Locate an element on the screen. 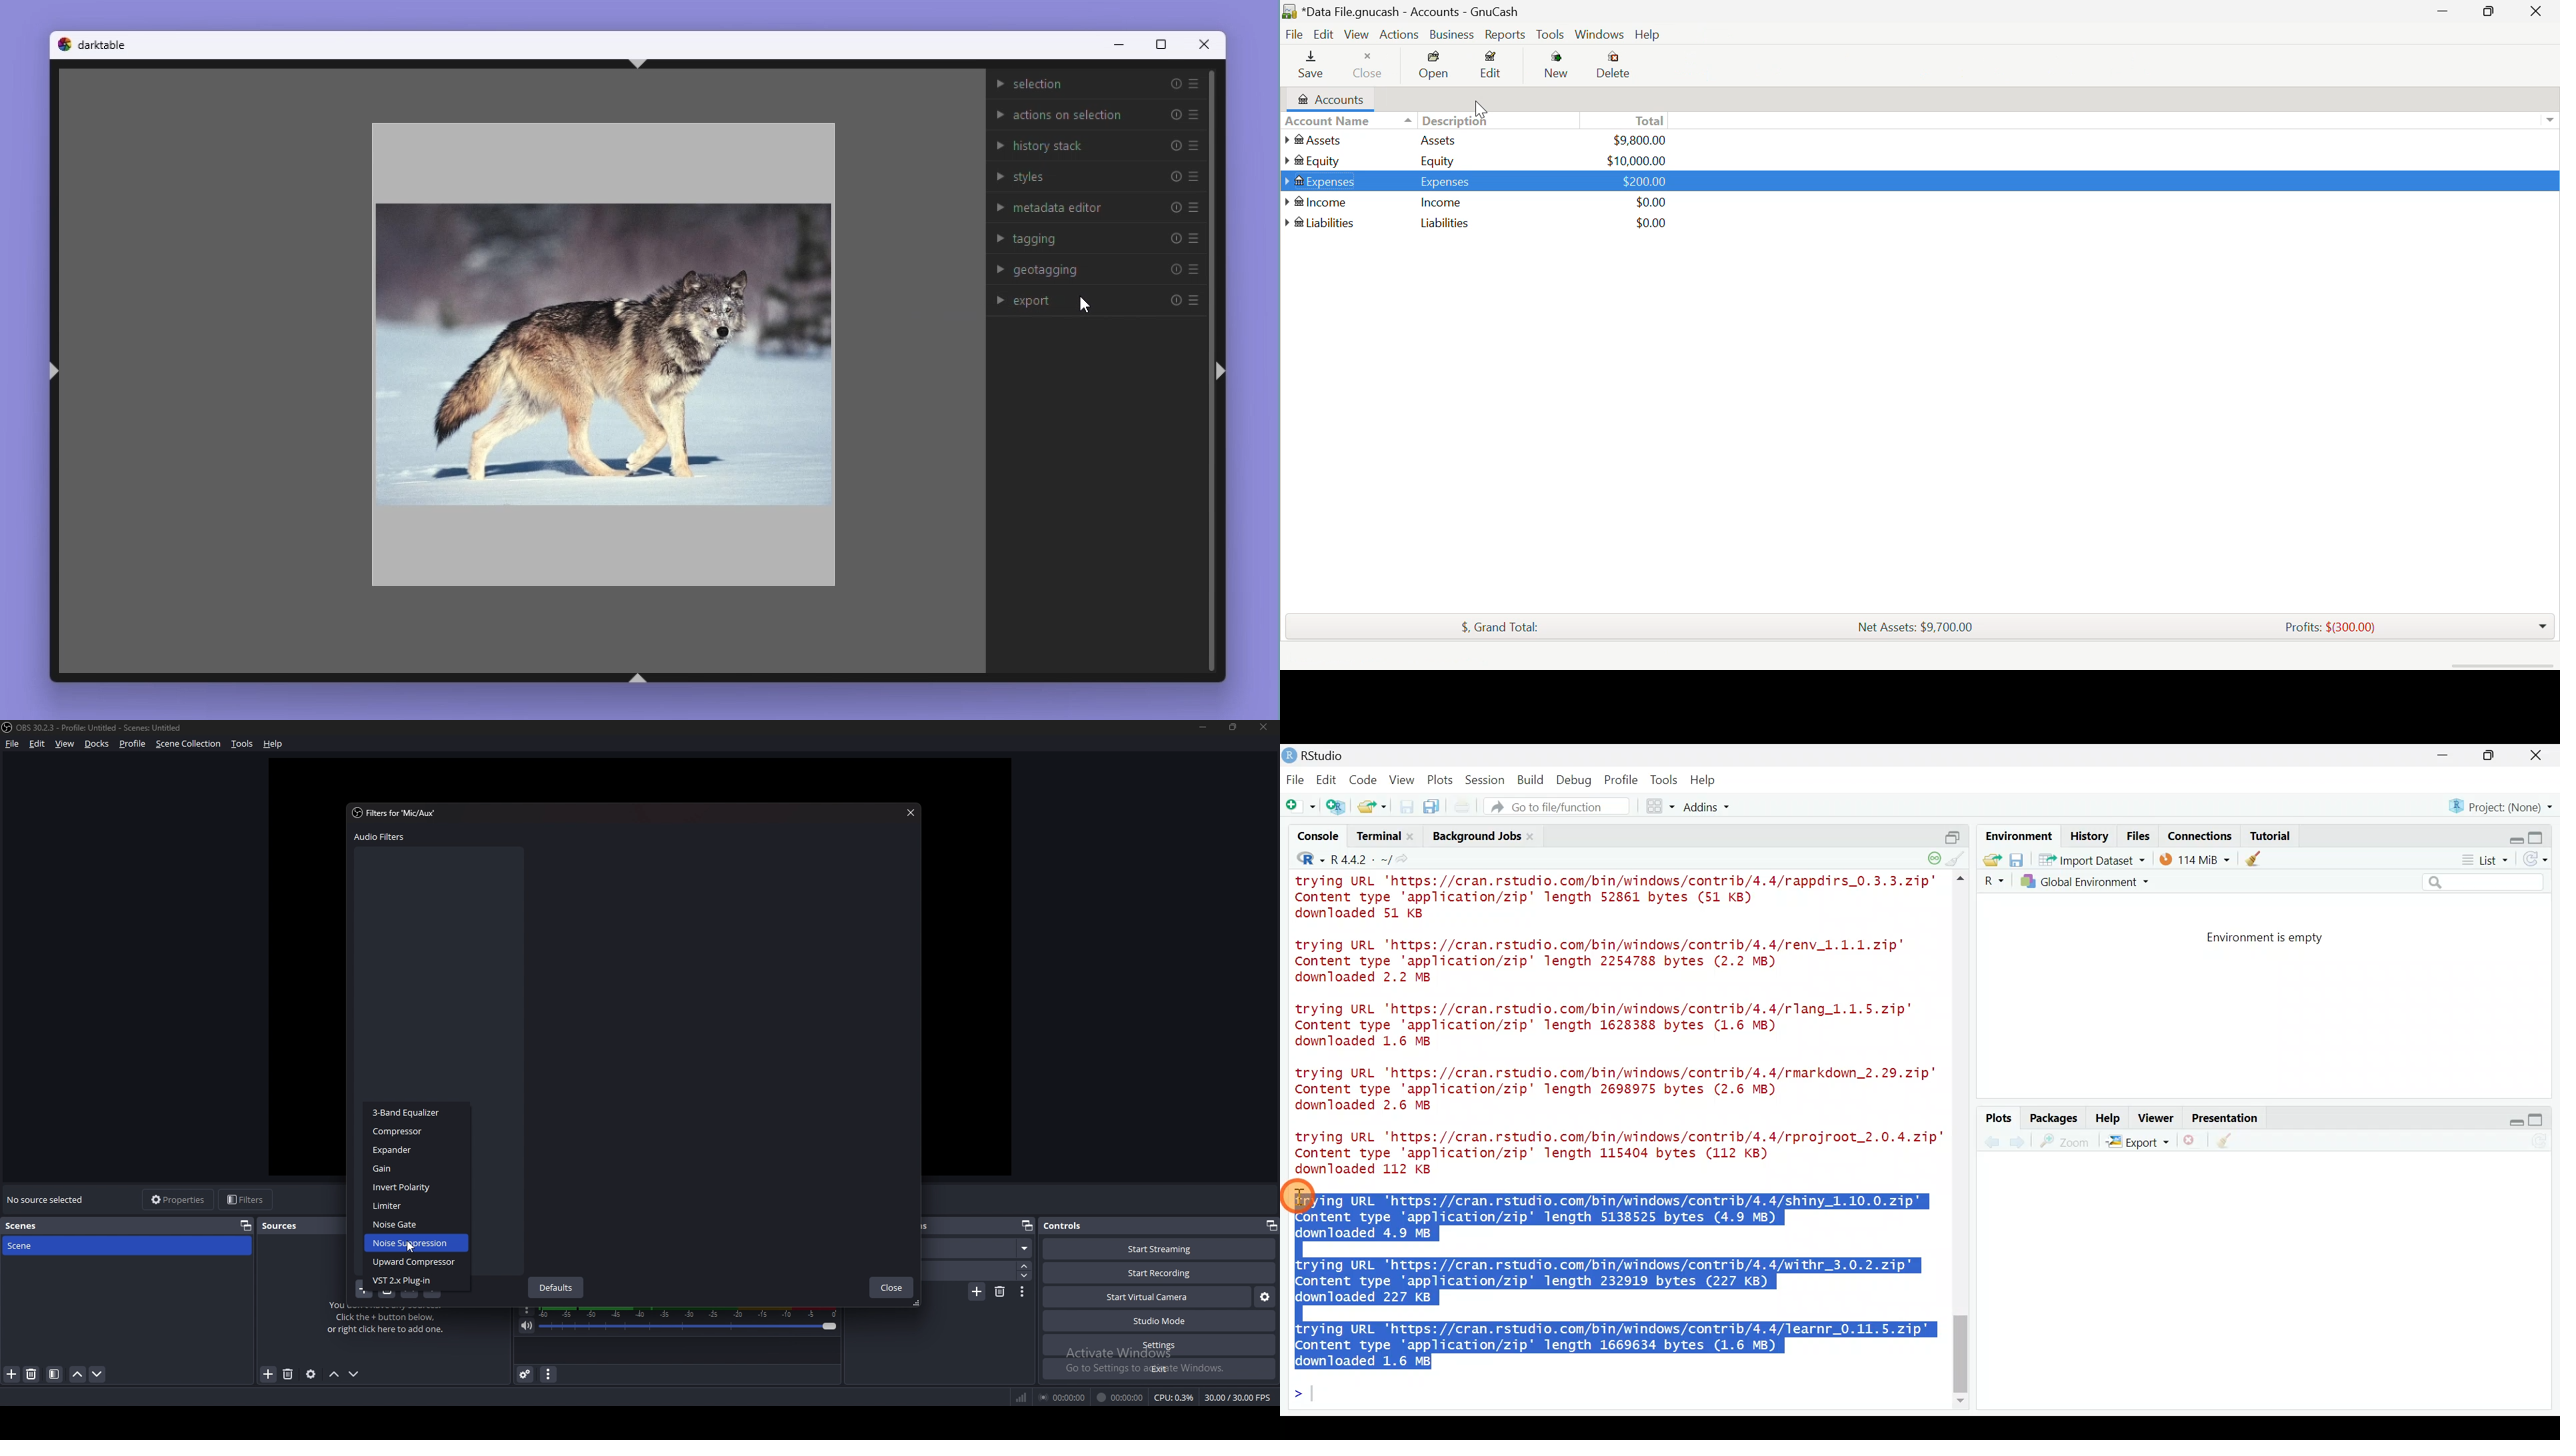 The image size is (2576, 1456). Restore Down is located at coordinates (2441, 10).